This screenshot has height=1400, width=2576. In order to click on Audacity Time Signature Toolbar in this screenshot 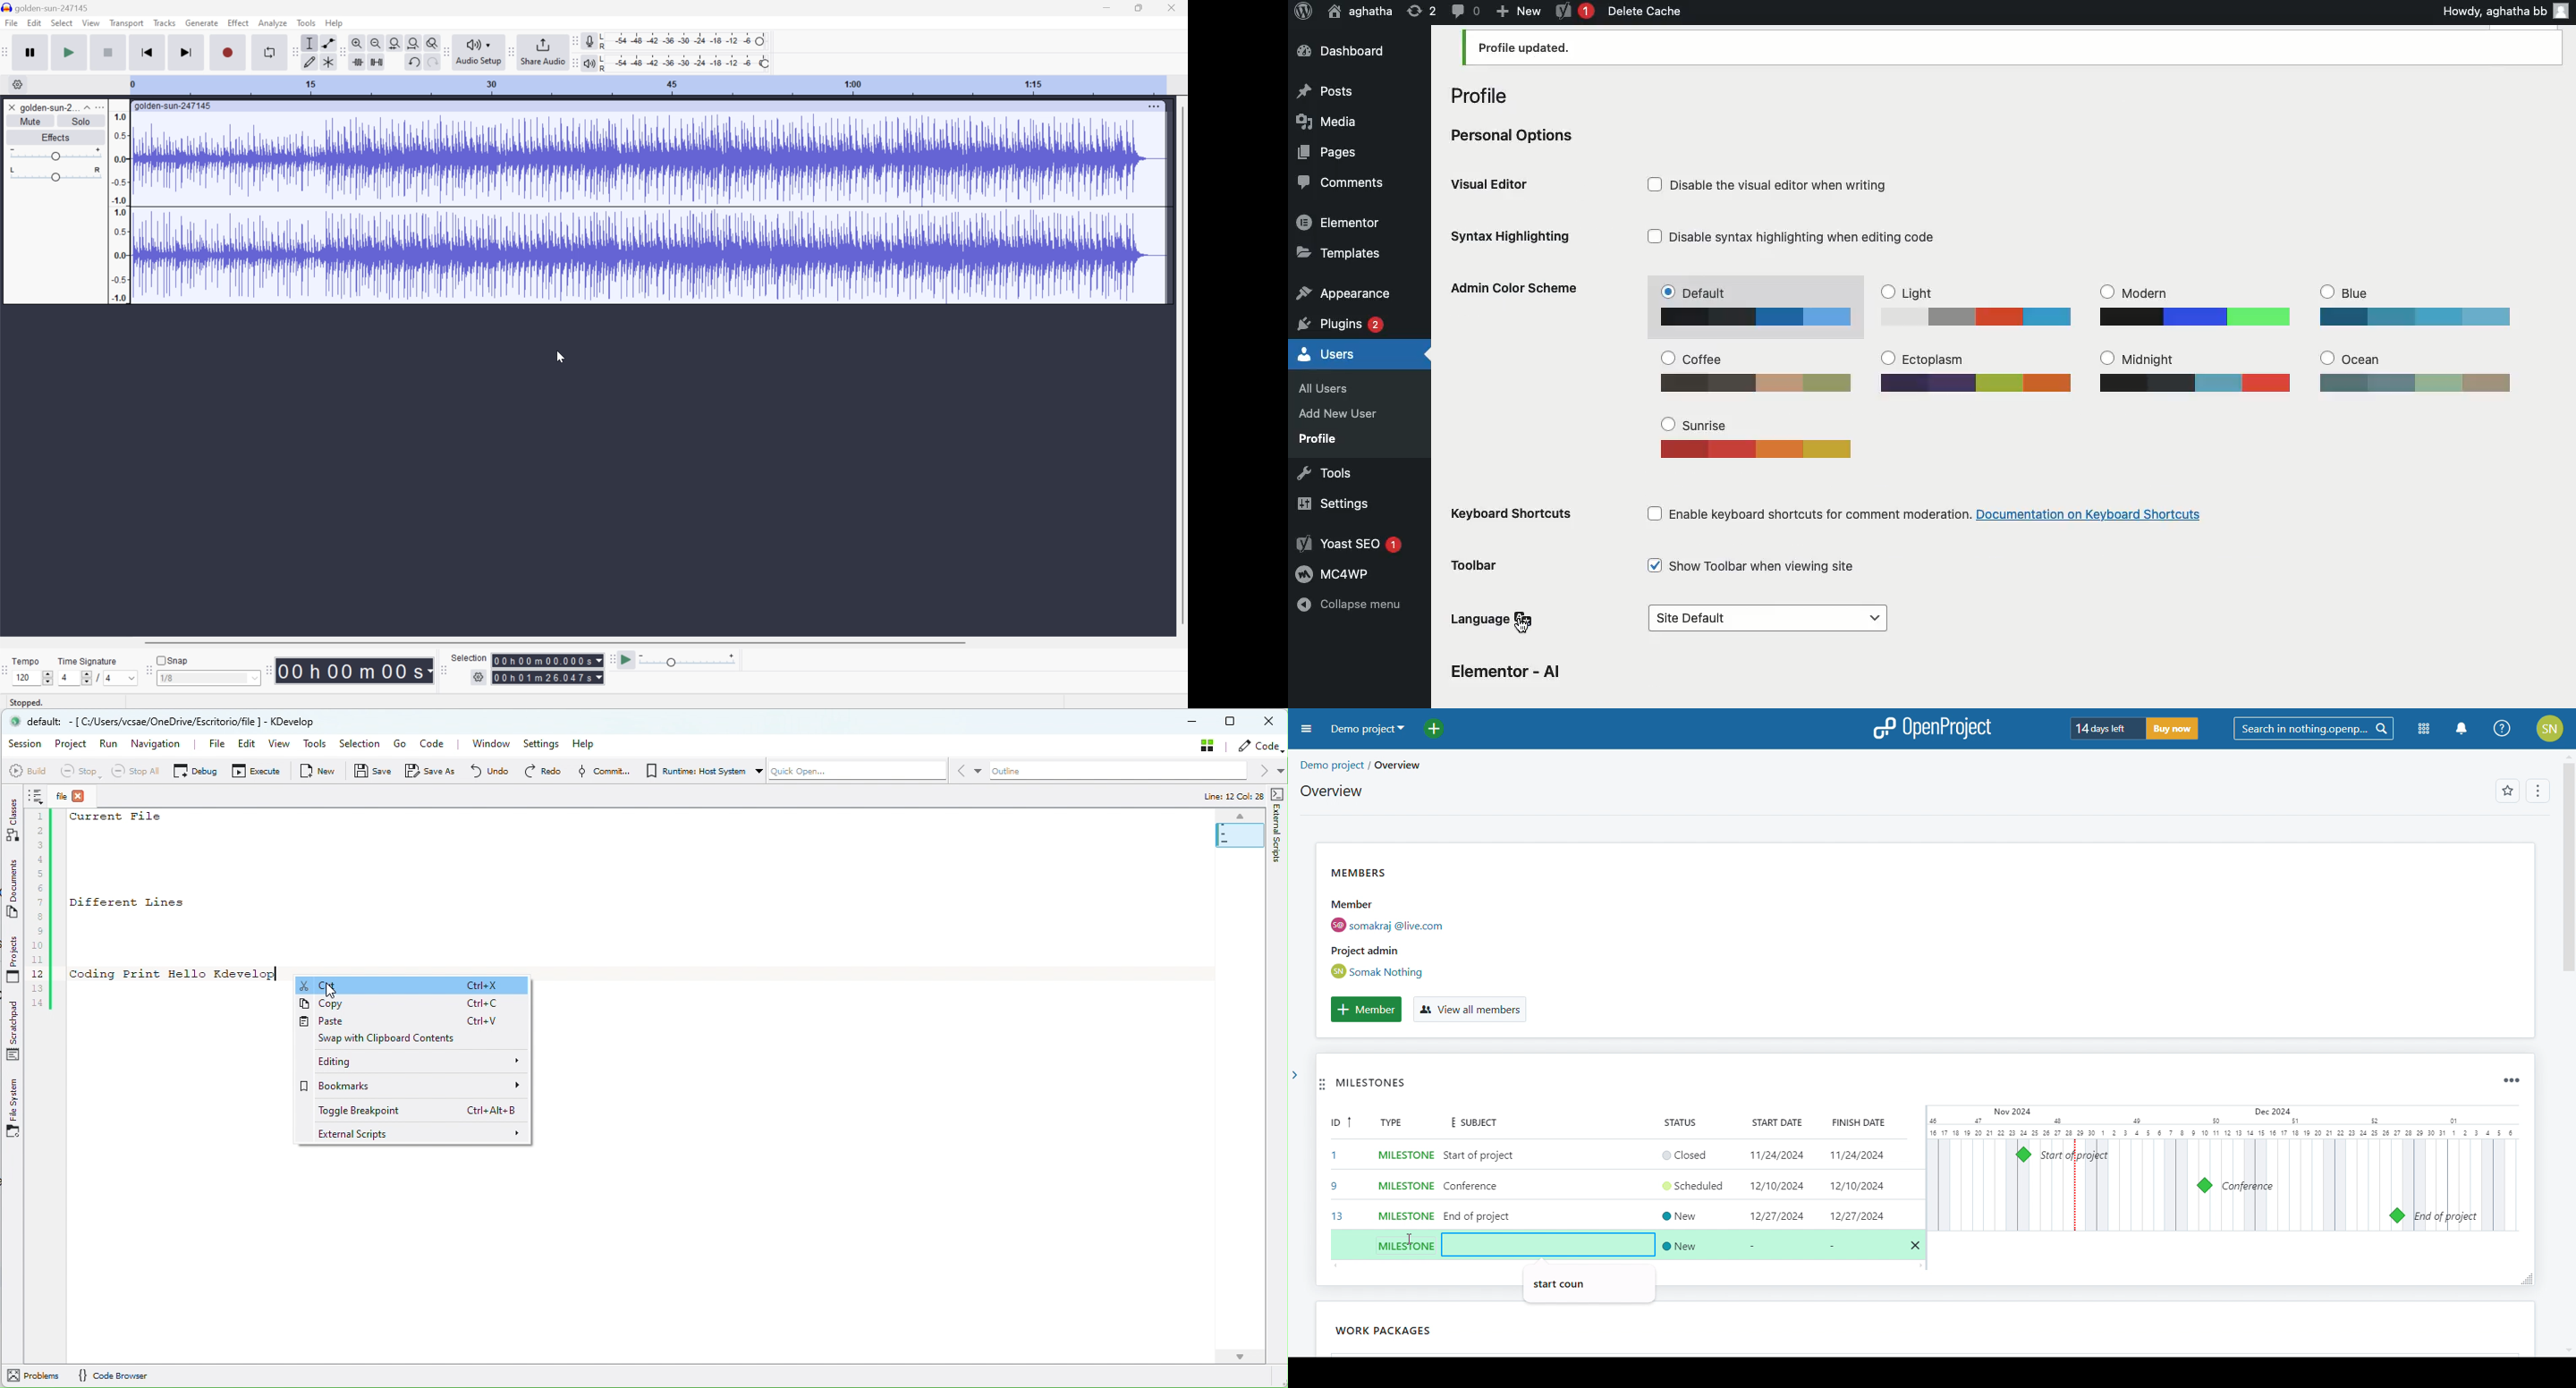, I will do `click(7, 673)`.